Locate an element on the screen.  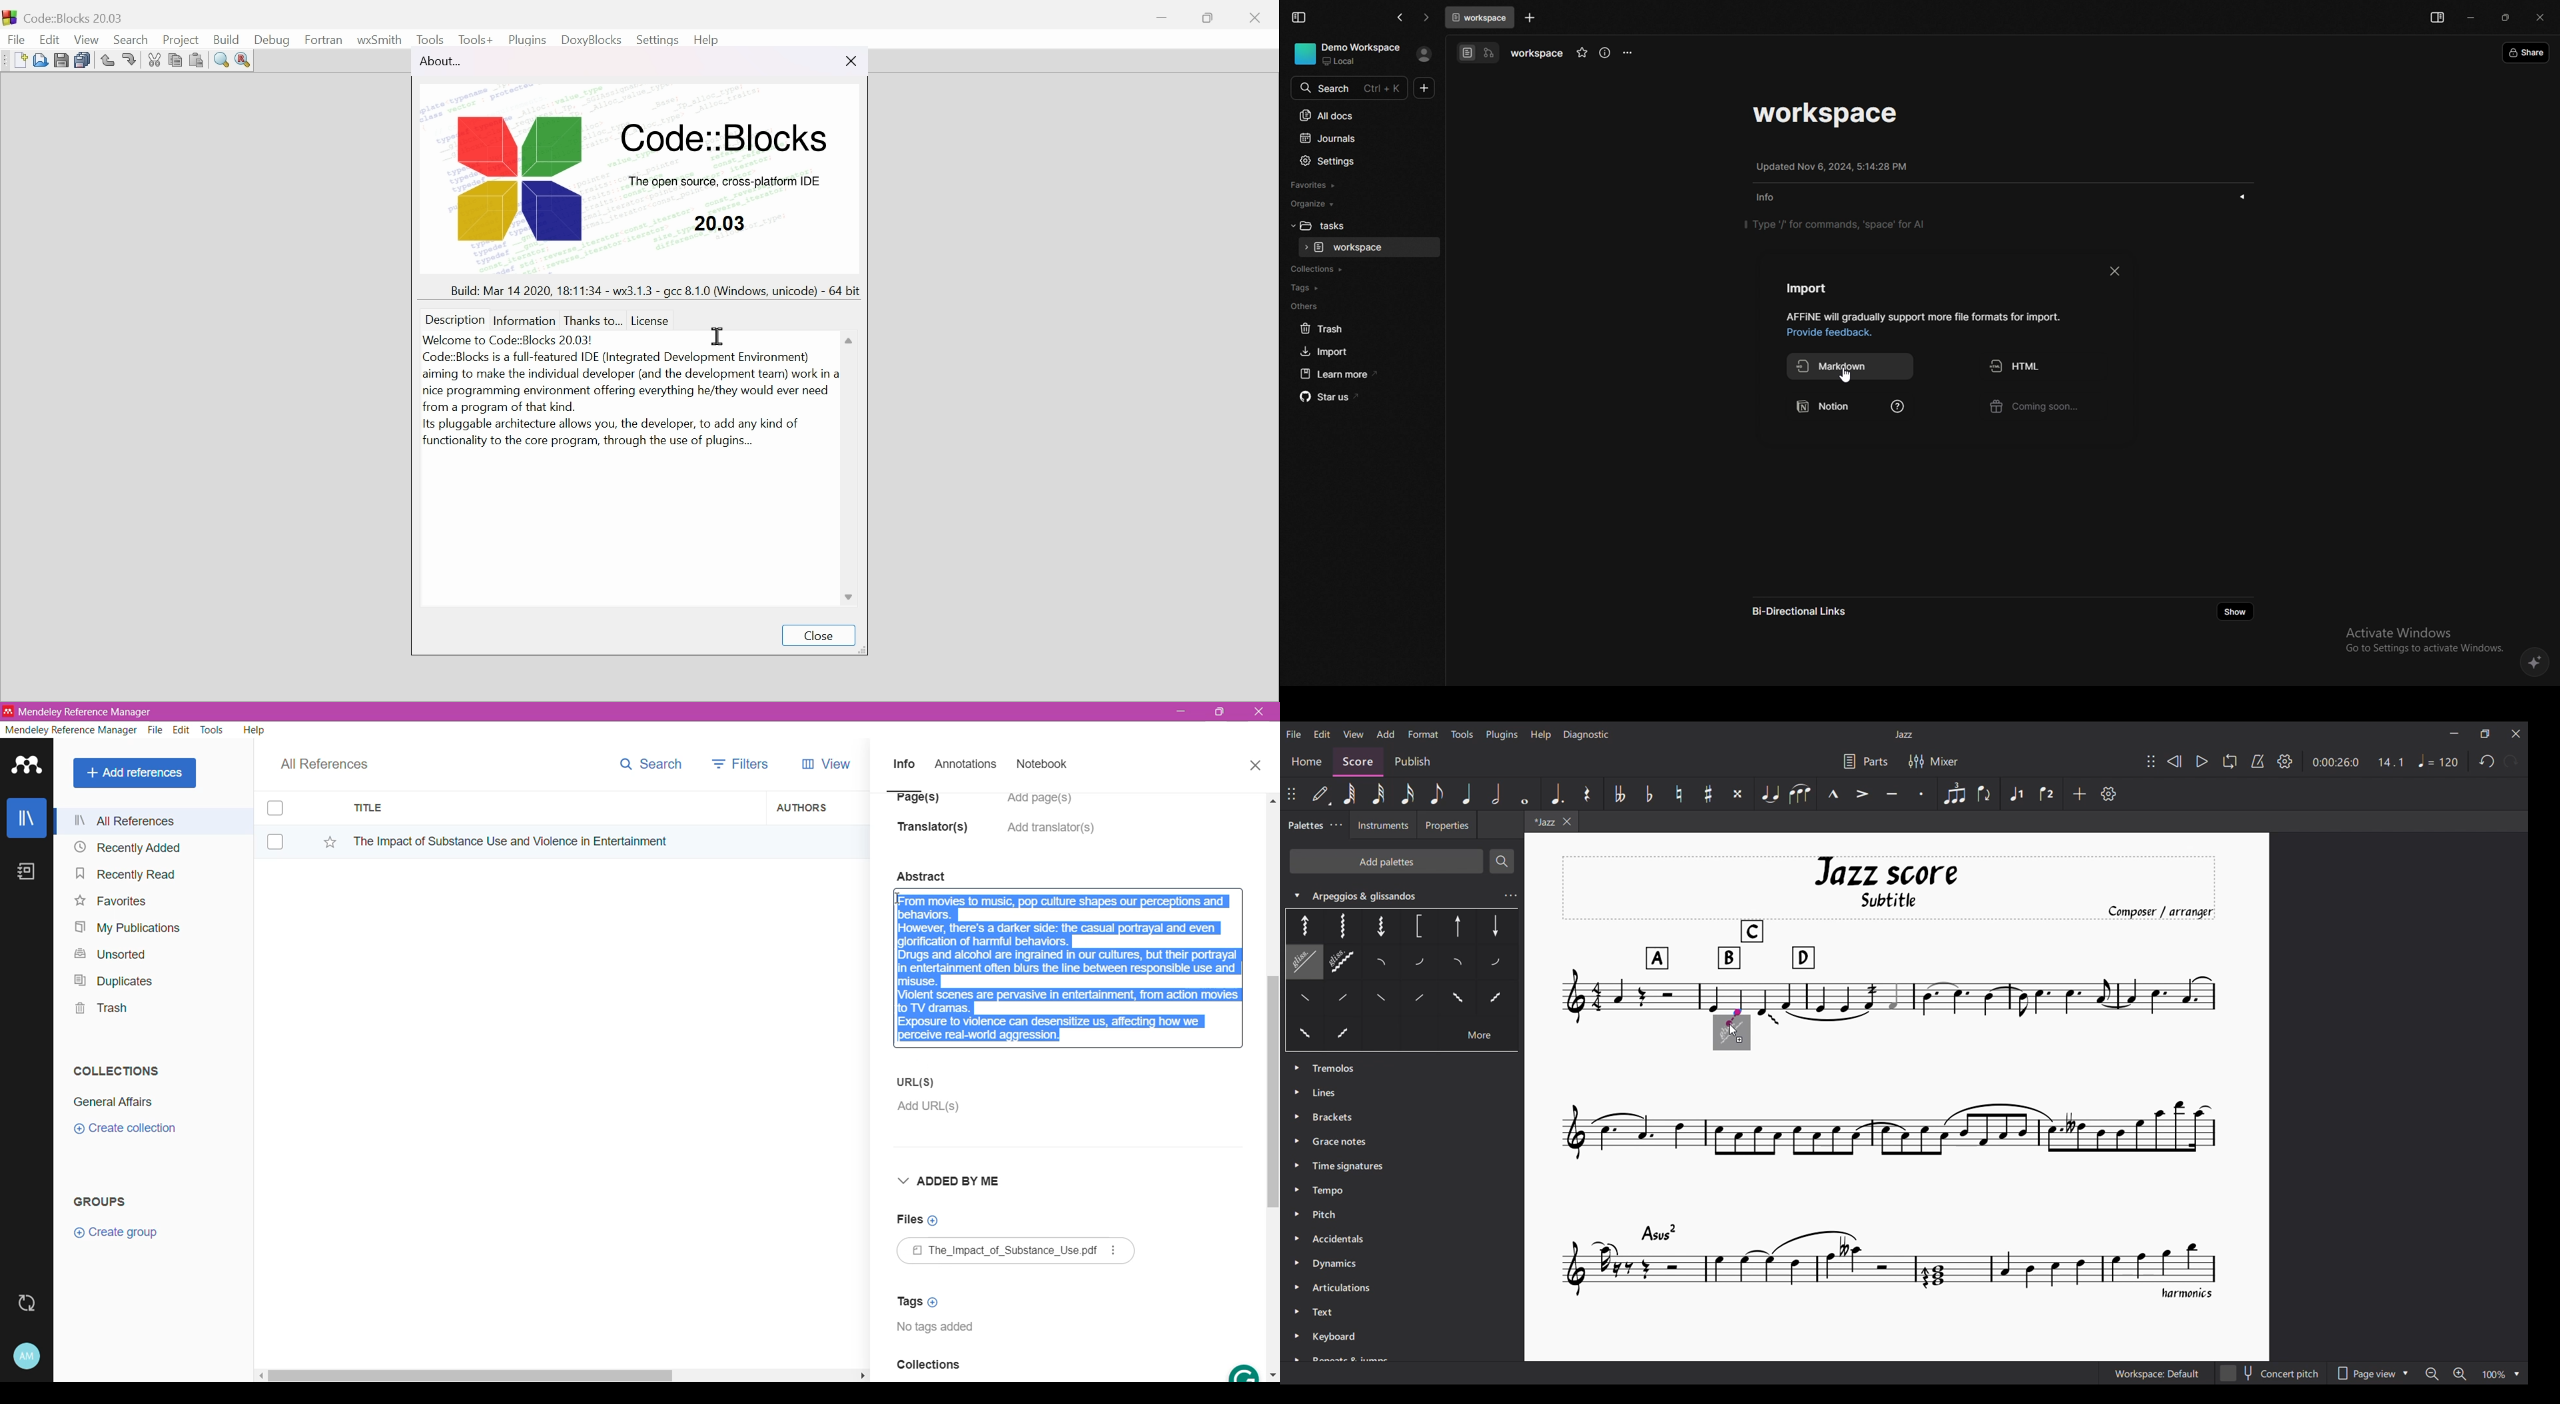
new doc is located at coordinates (1425, 88).